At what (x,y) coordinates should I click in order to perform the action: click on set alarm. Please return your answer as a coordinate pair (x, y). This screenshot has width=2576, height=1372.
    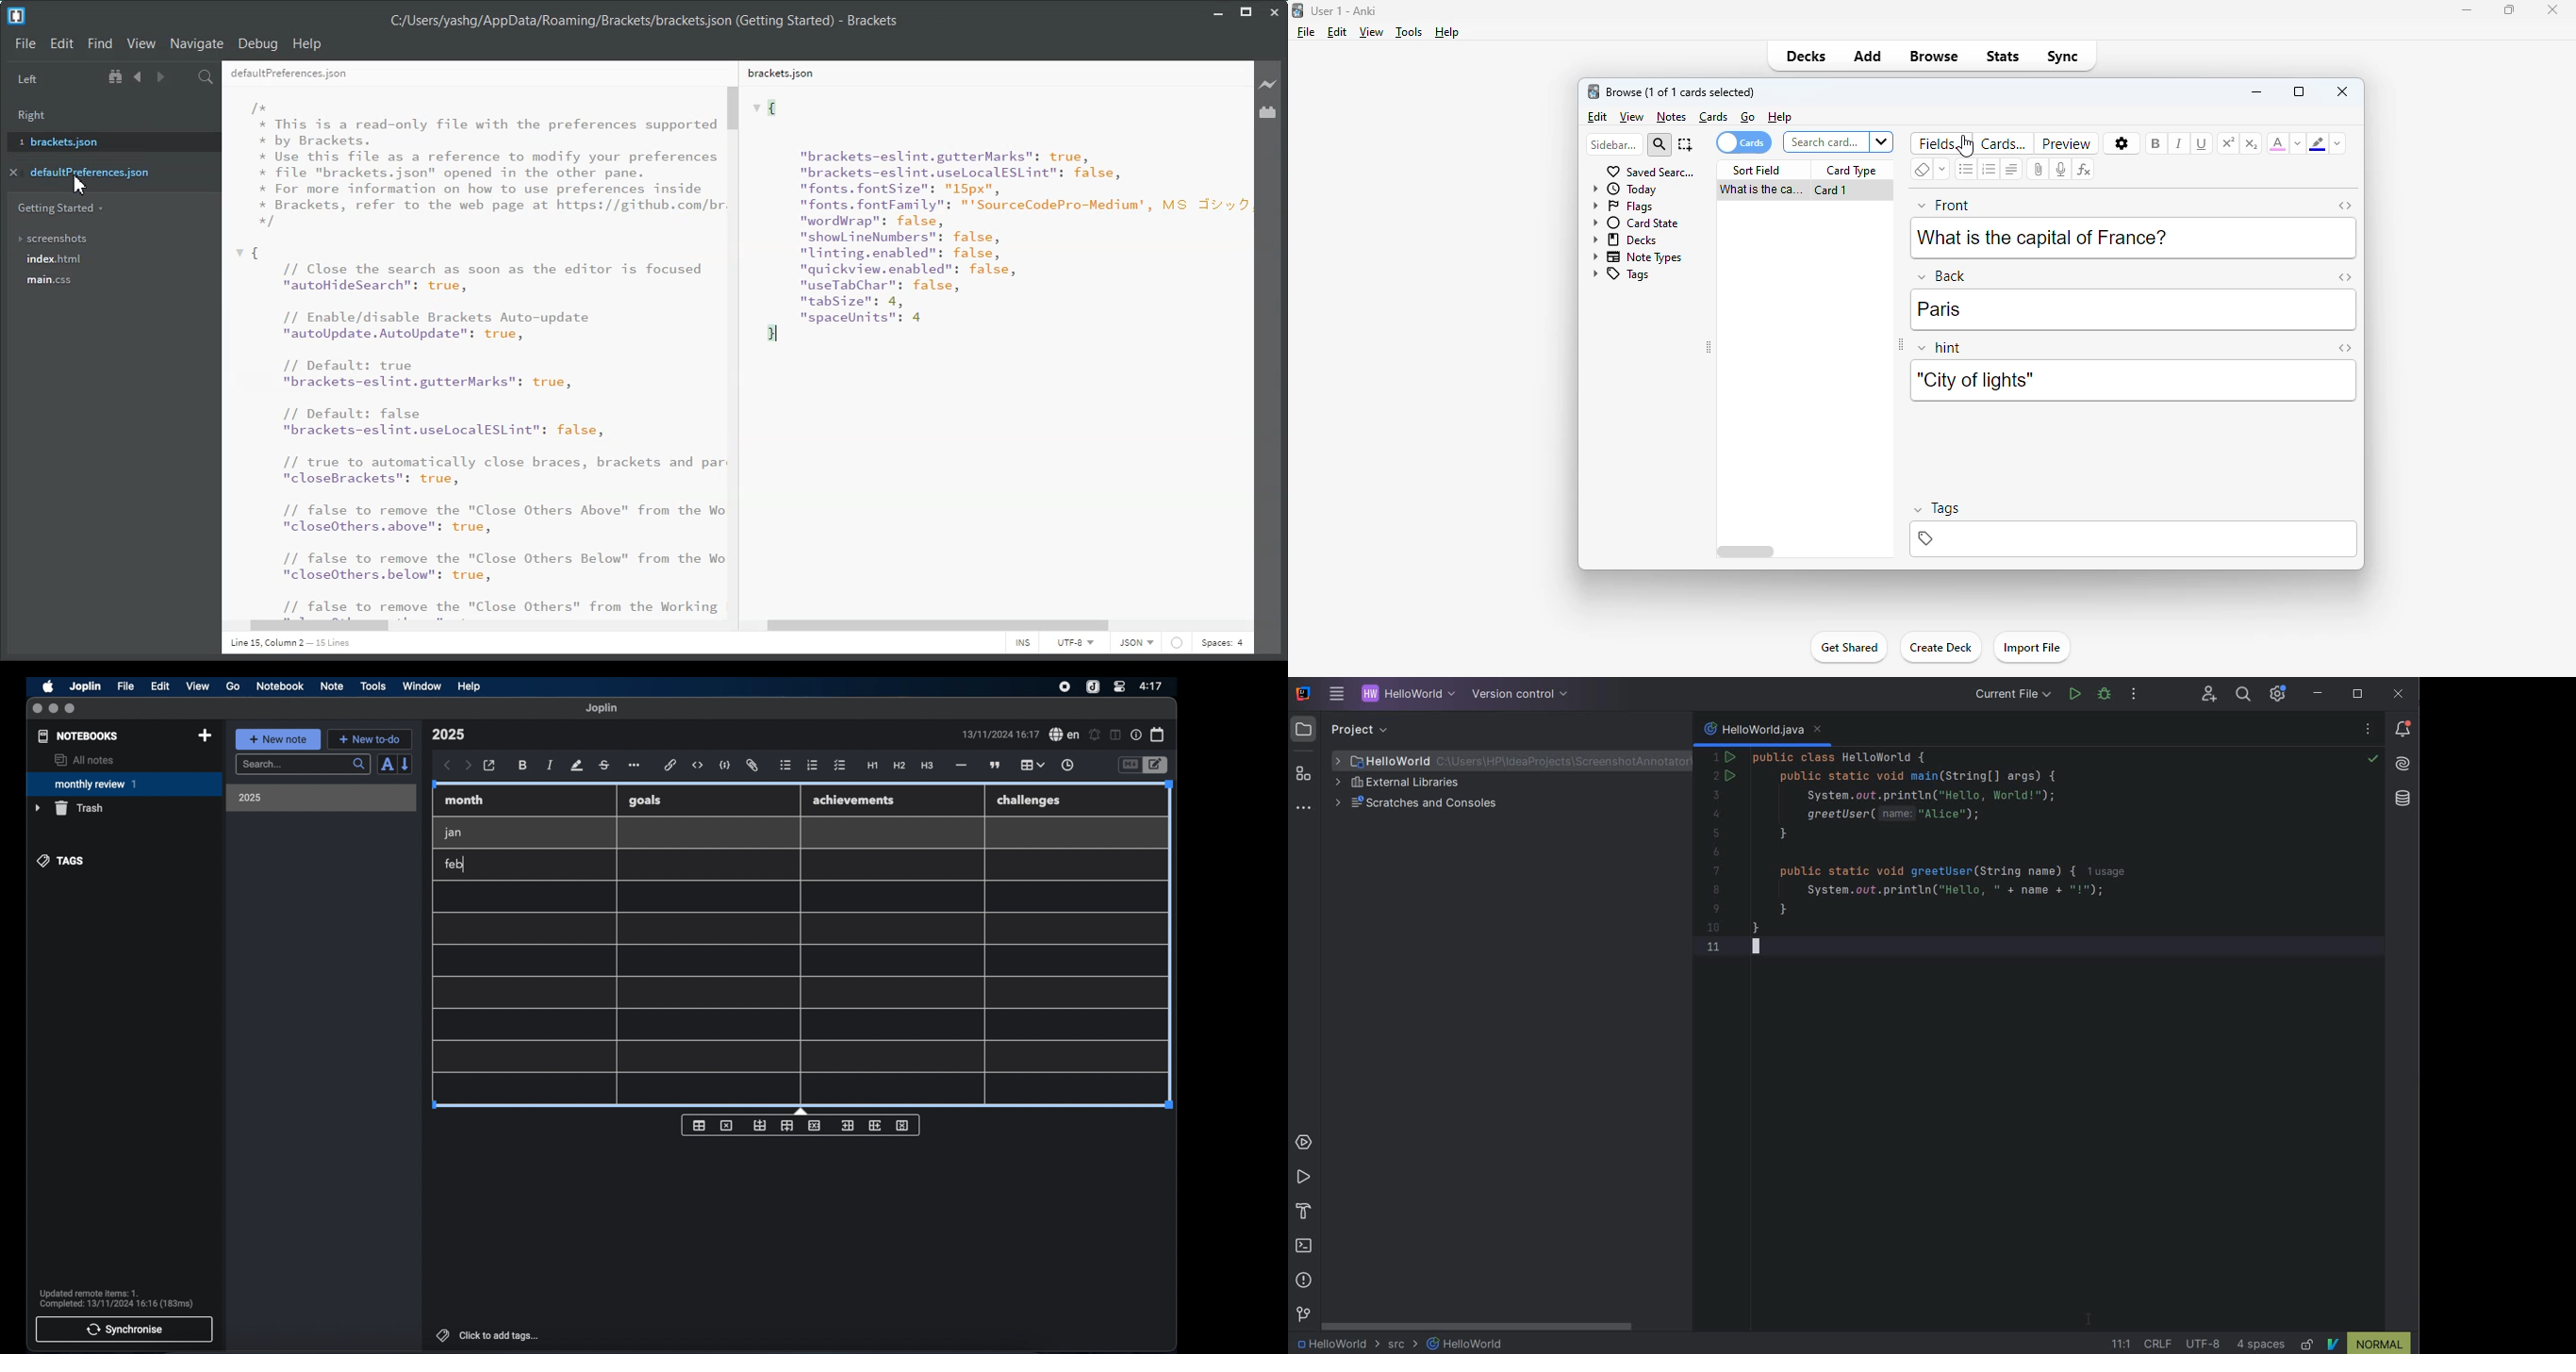
    Looking at the image, I should click on (1095, 735).